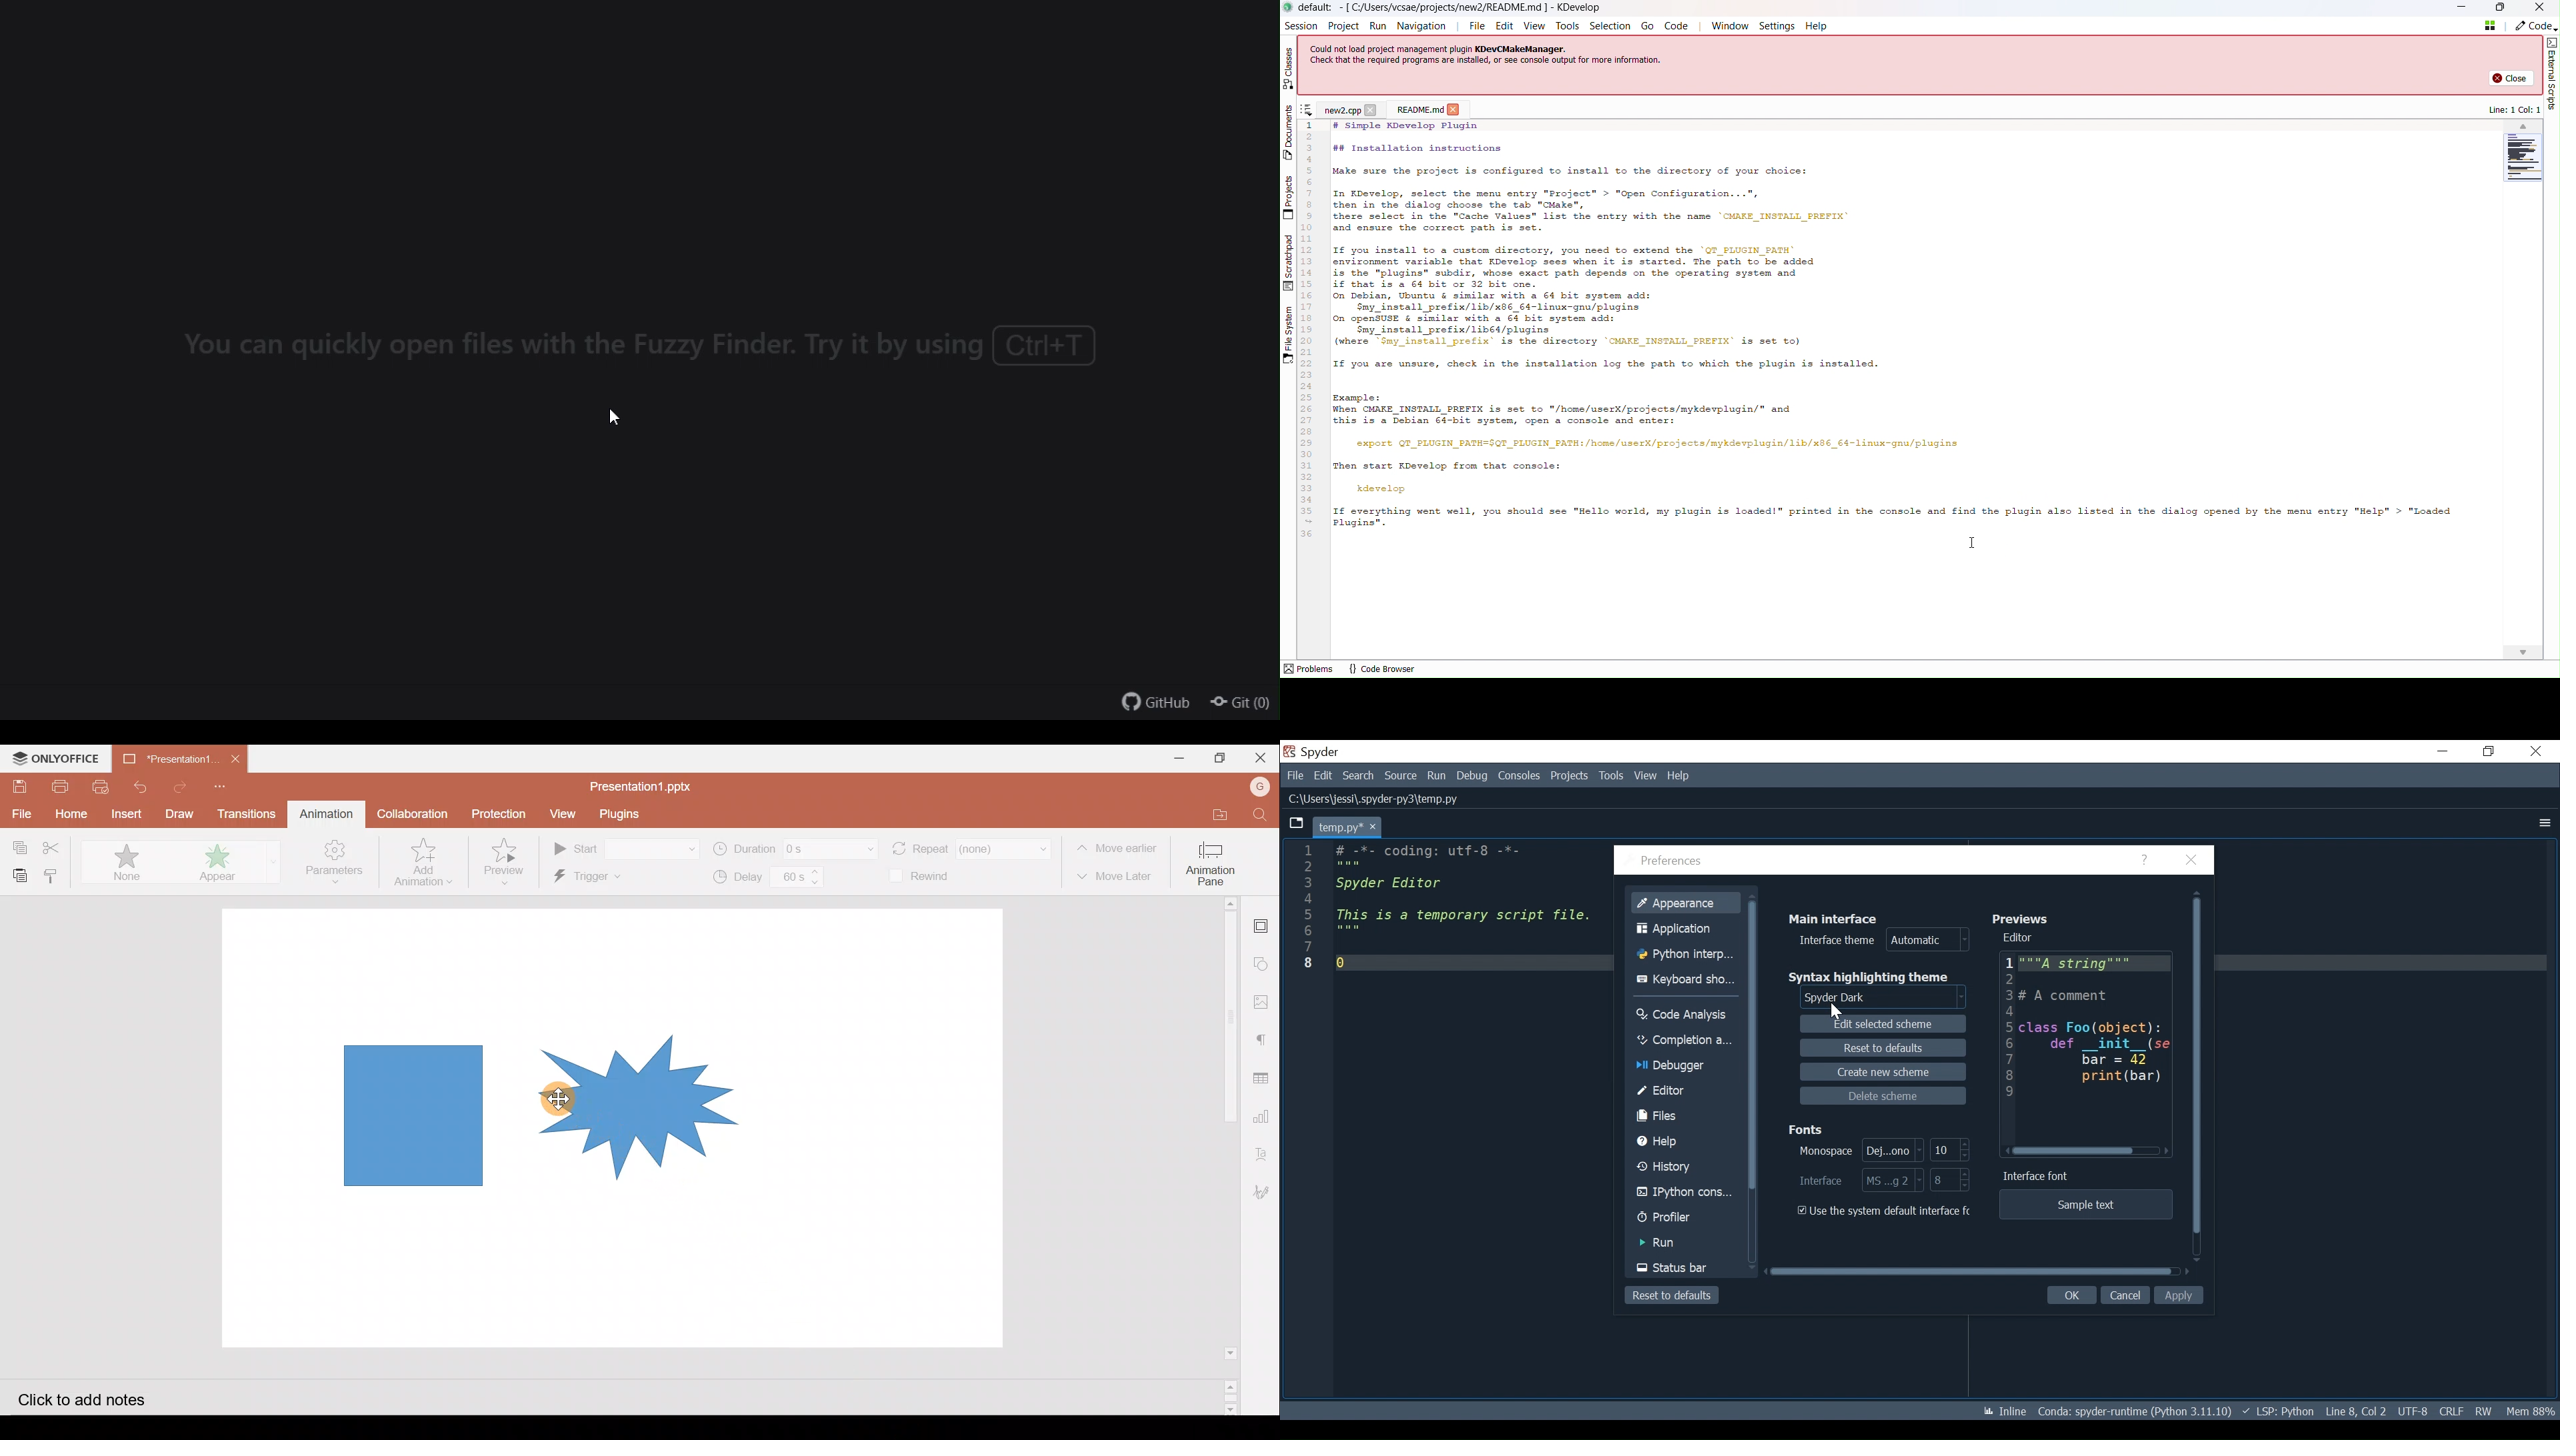 The height and width of the screenshot is (1456, 2576). Describe the element at coordinates (1686, 1041) in the screenshot. I see `Completion Analysis` at that location.